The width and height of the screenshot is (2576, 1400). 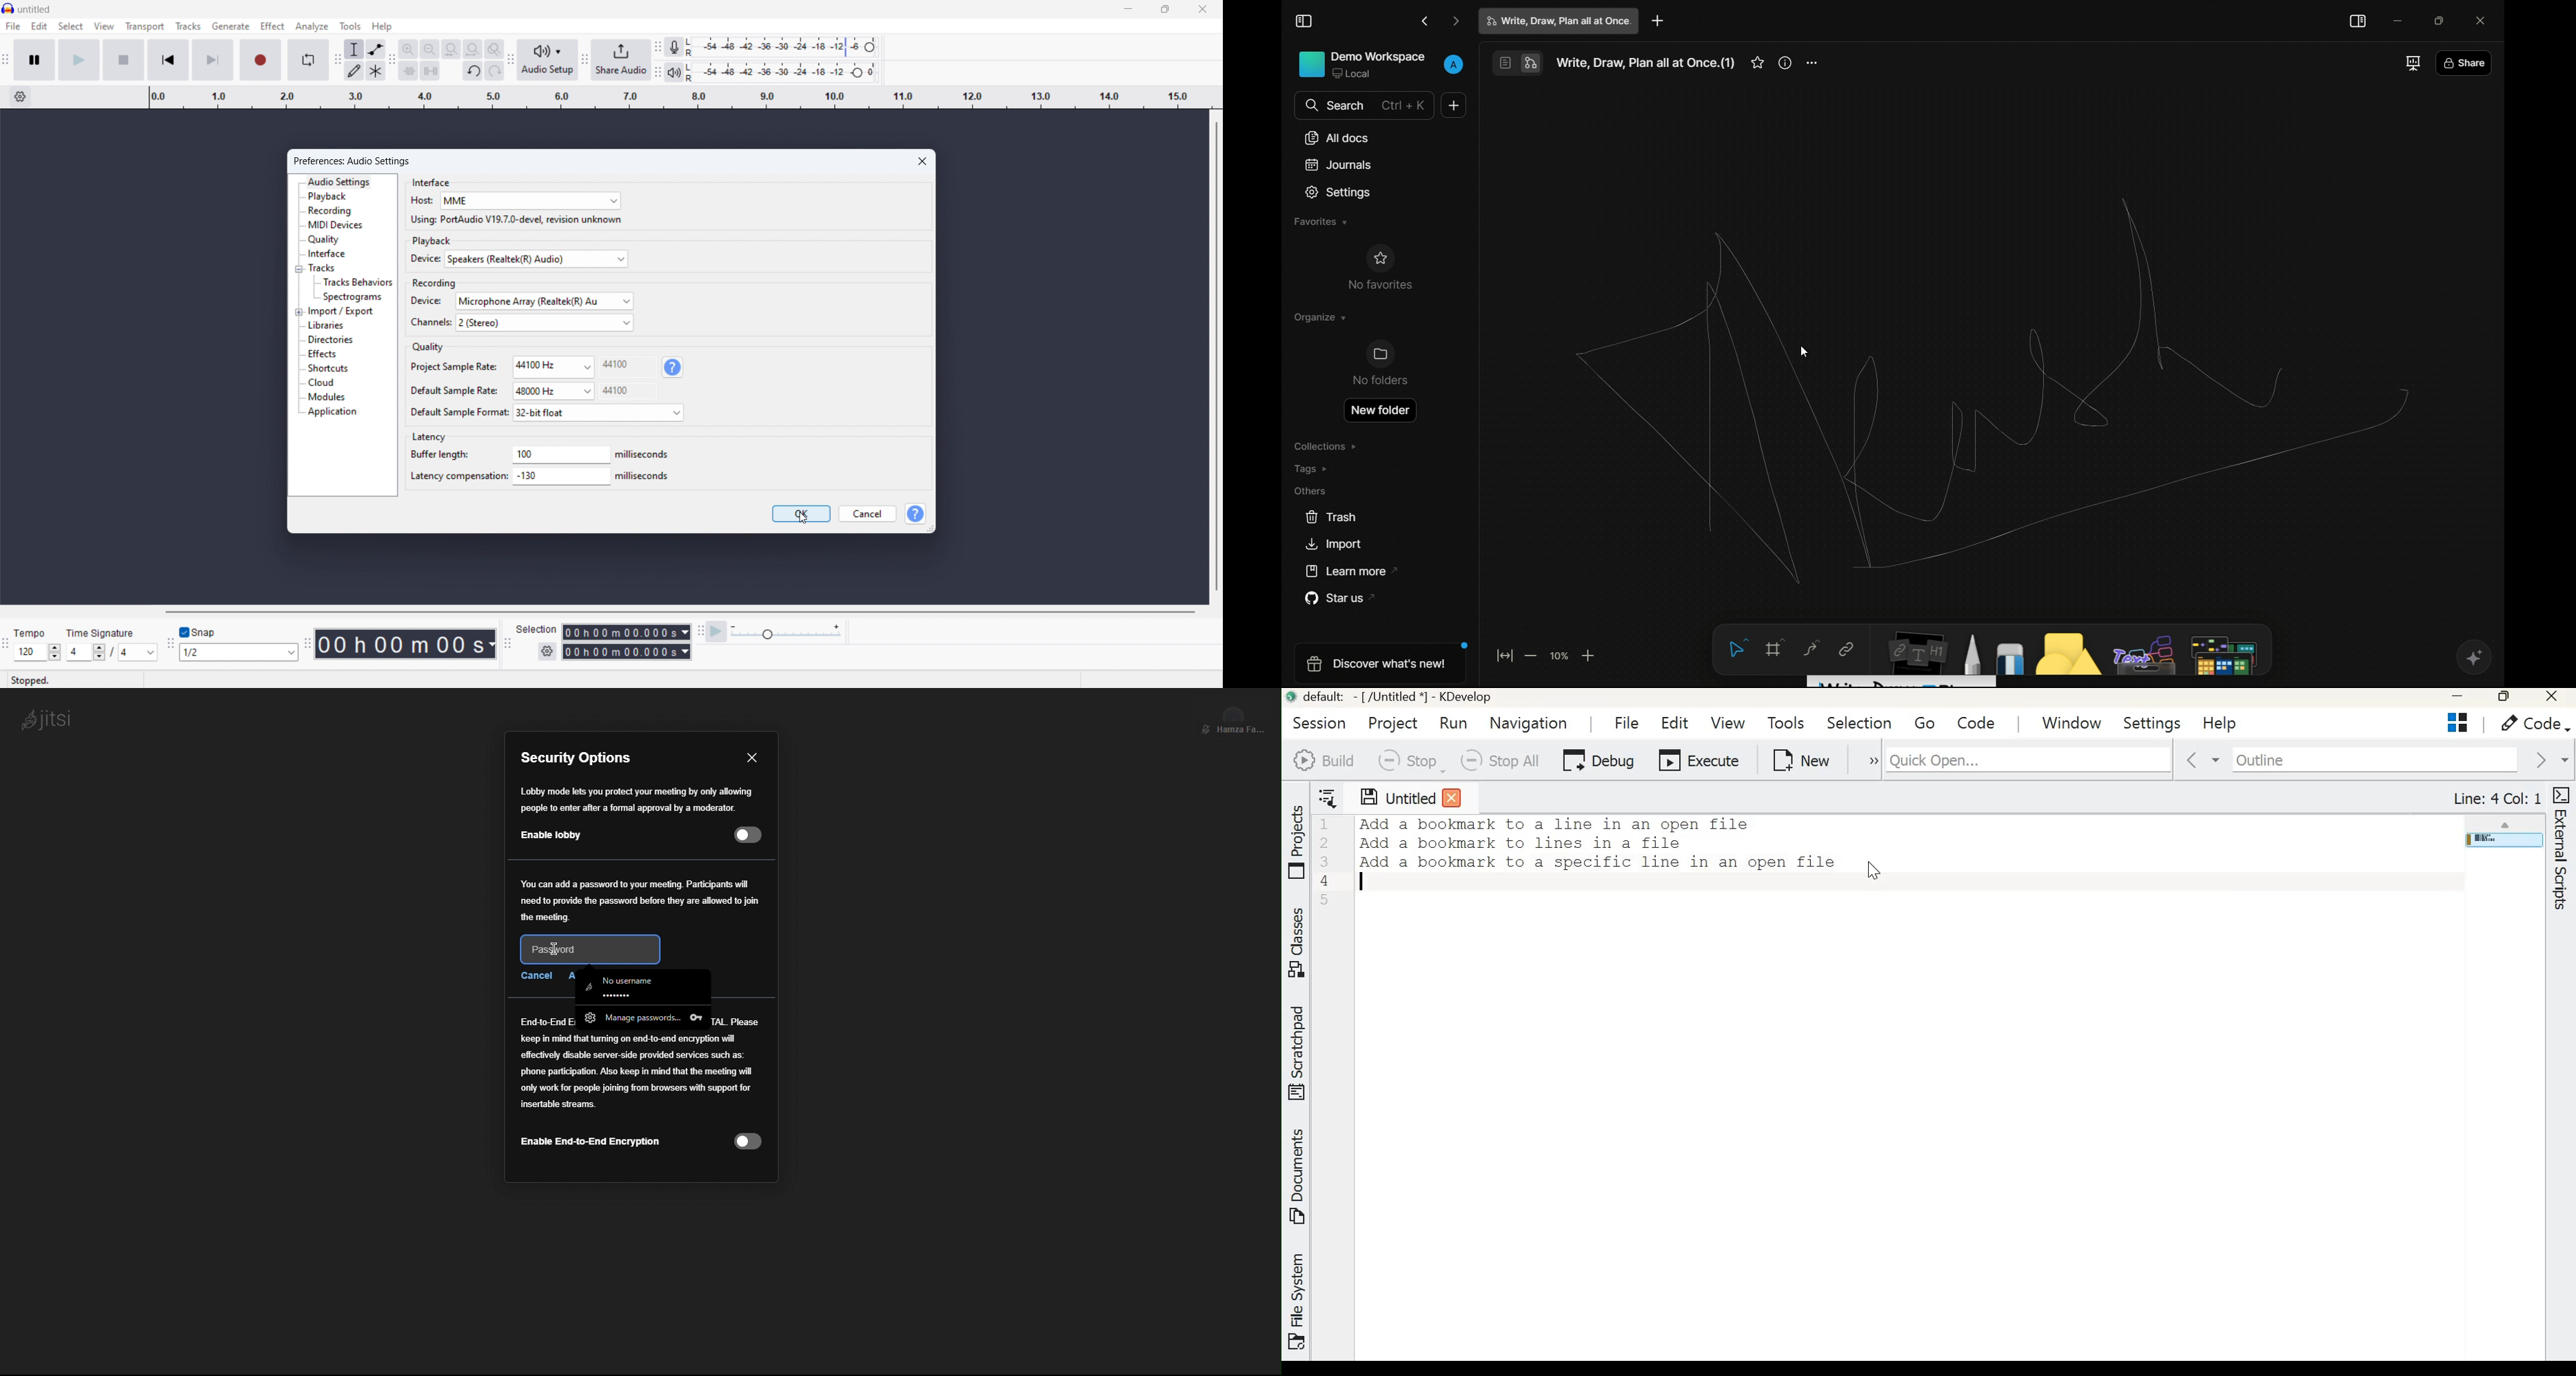 I want to click on close, so click(x=1203, y=8).